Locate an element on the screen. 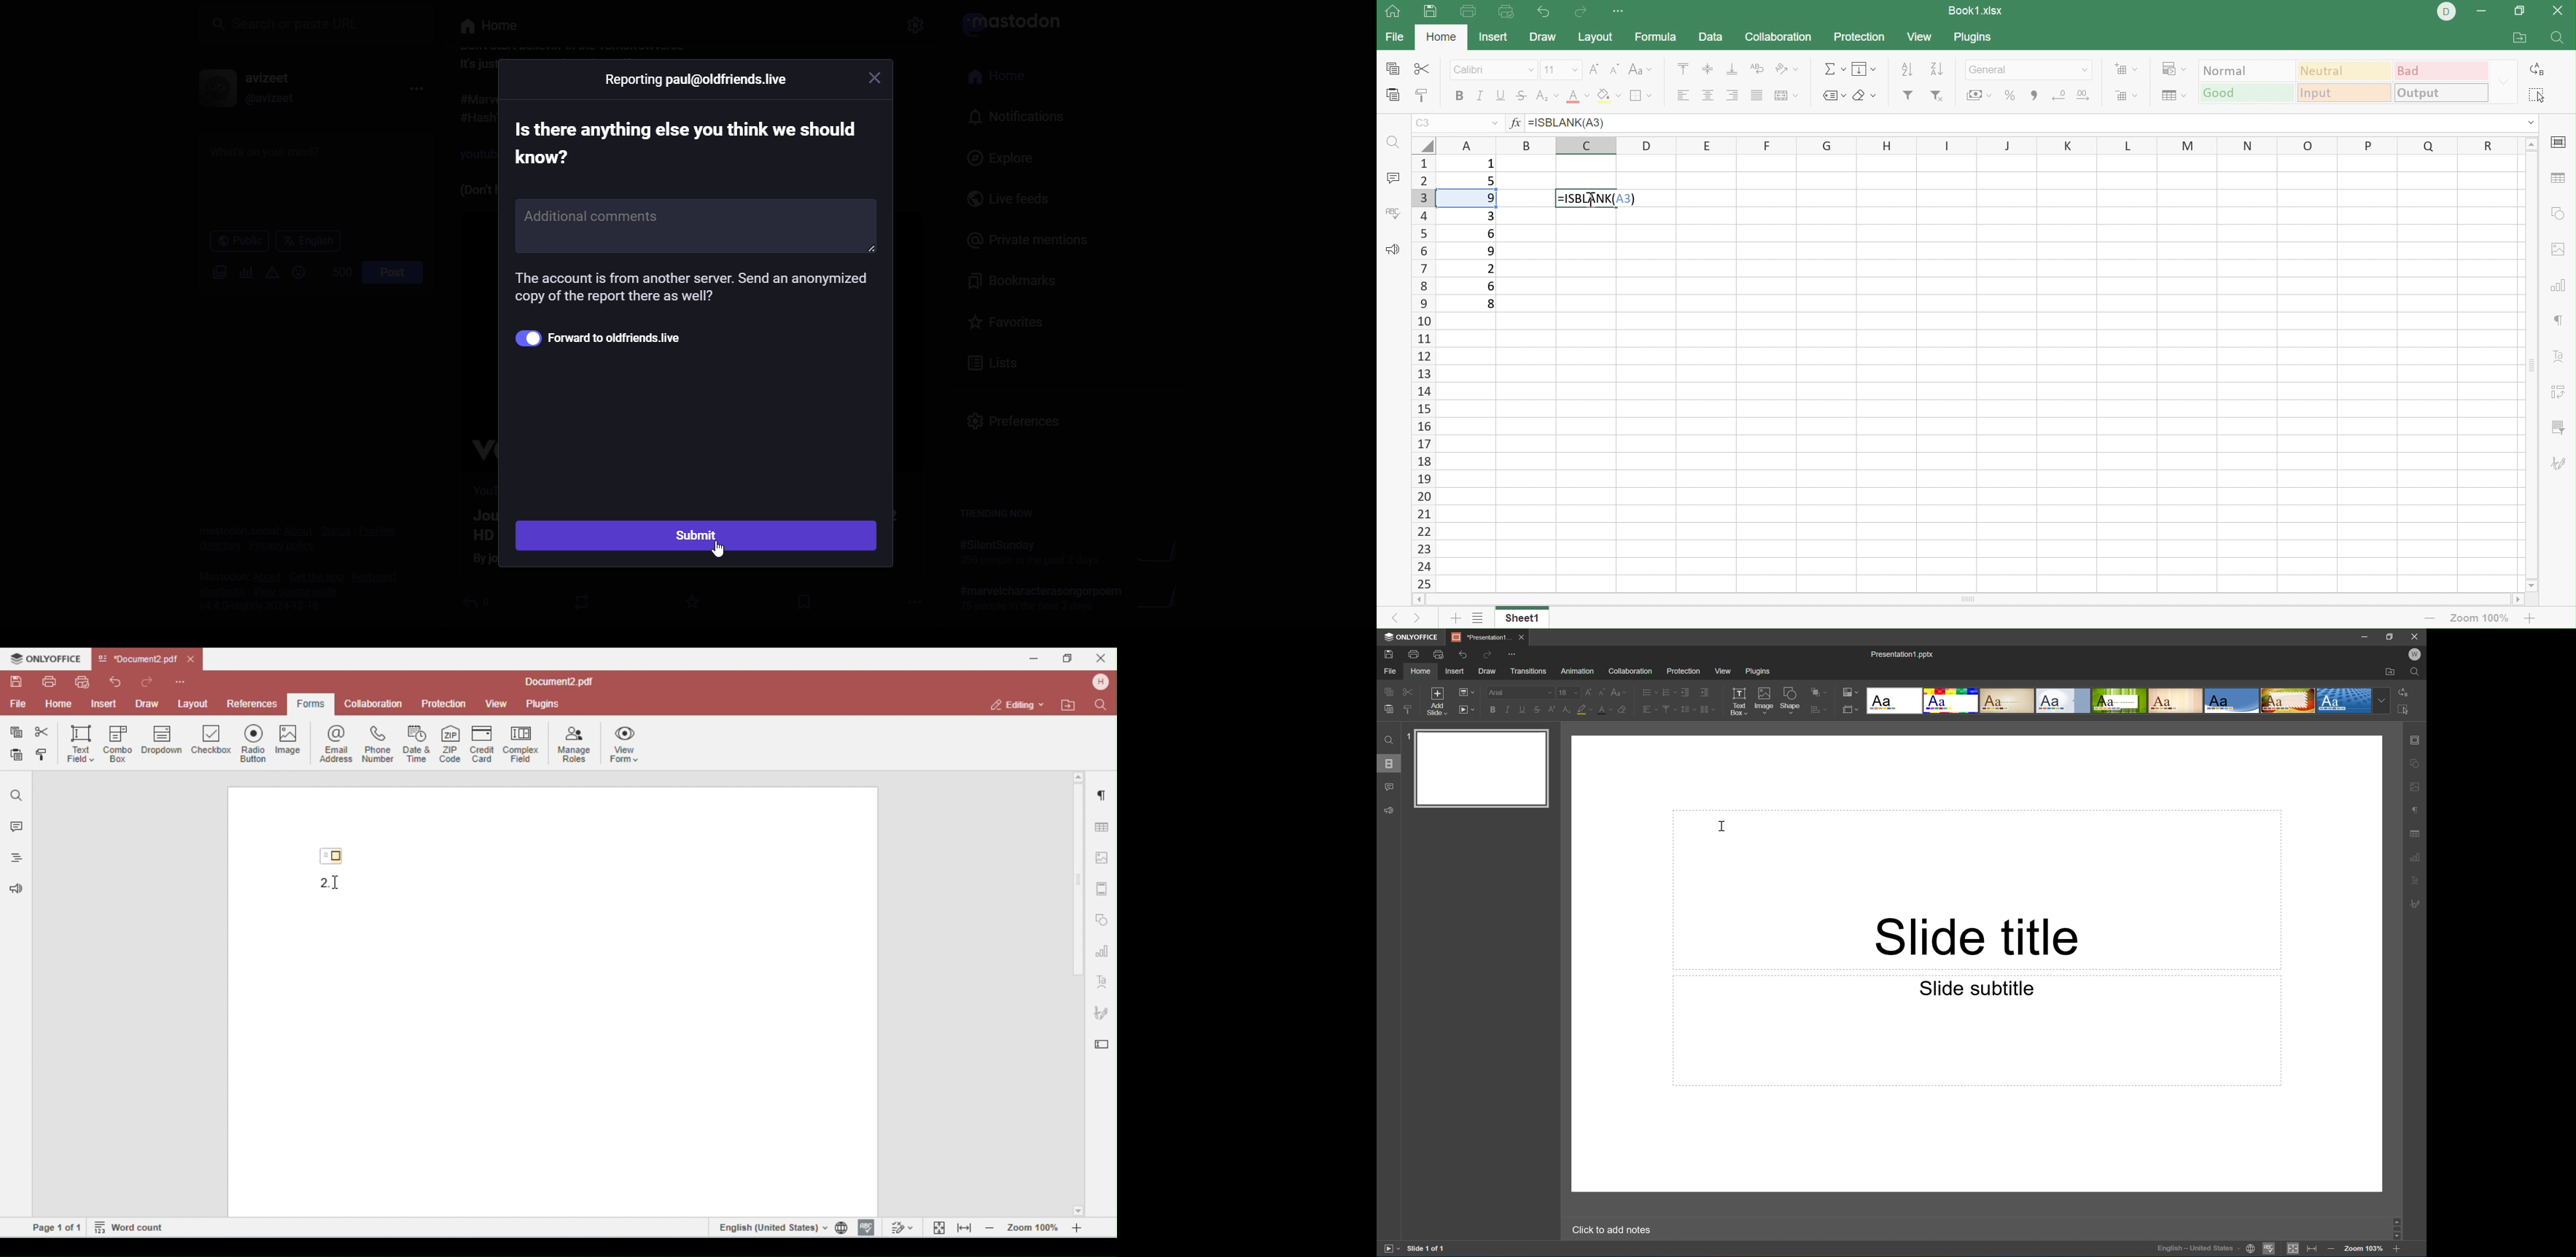 This screenshot has width=2576, height=1260. explore is located at coordinates (997, 158).